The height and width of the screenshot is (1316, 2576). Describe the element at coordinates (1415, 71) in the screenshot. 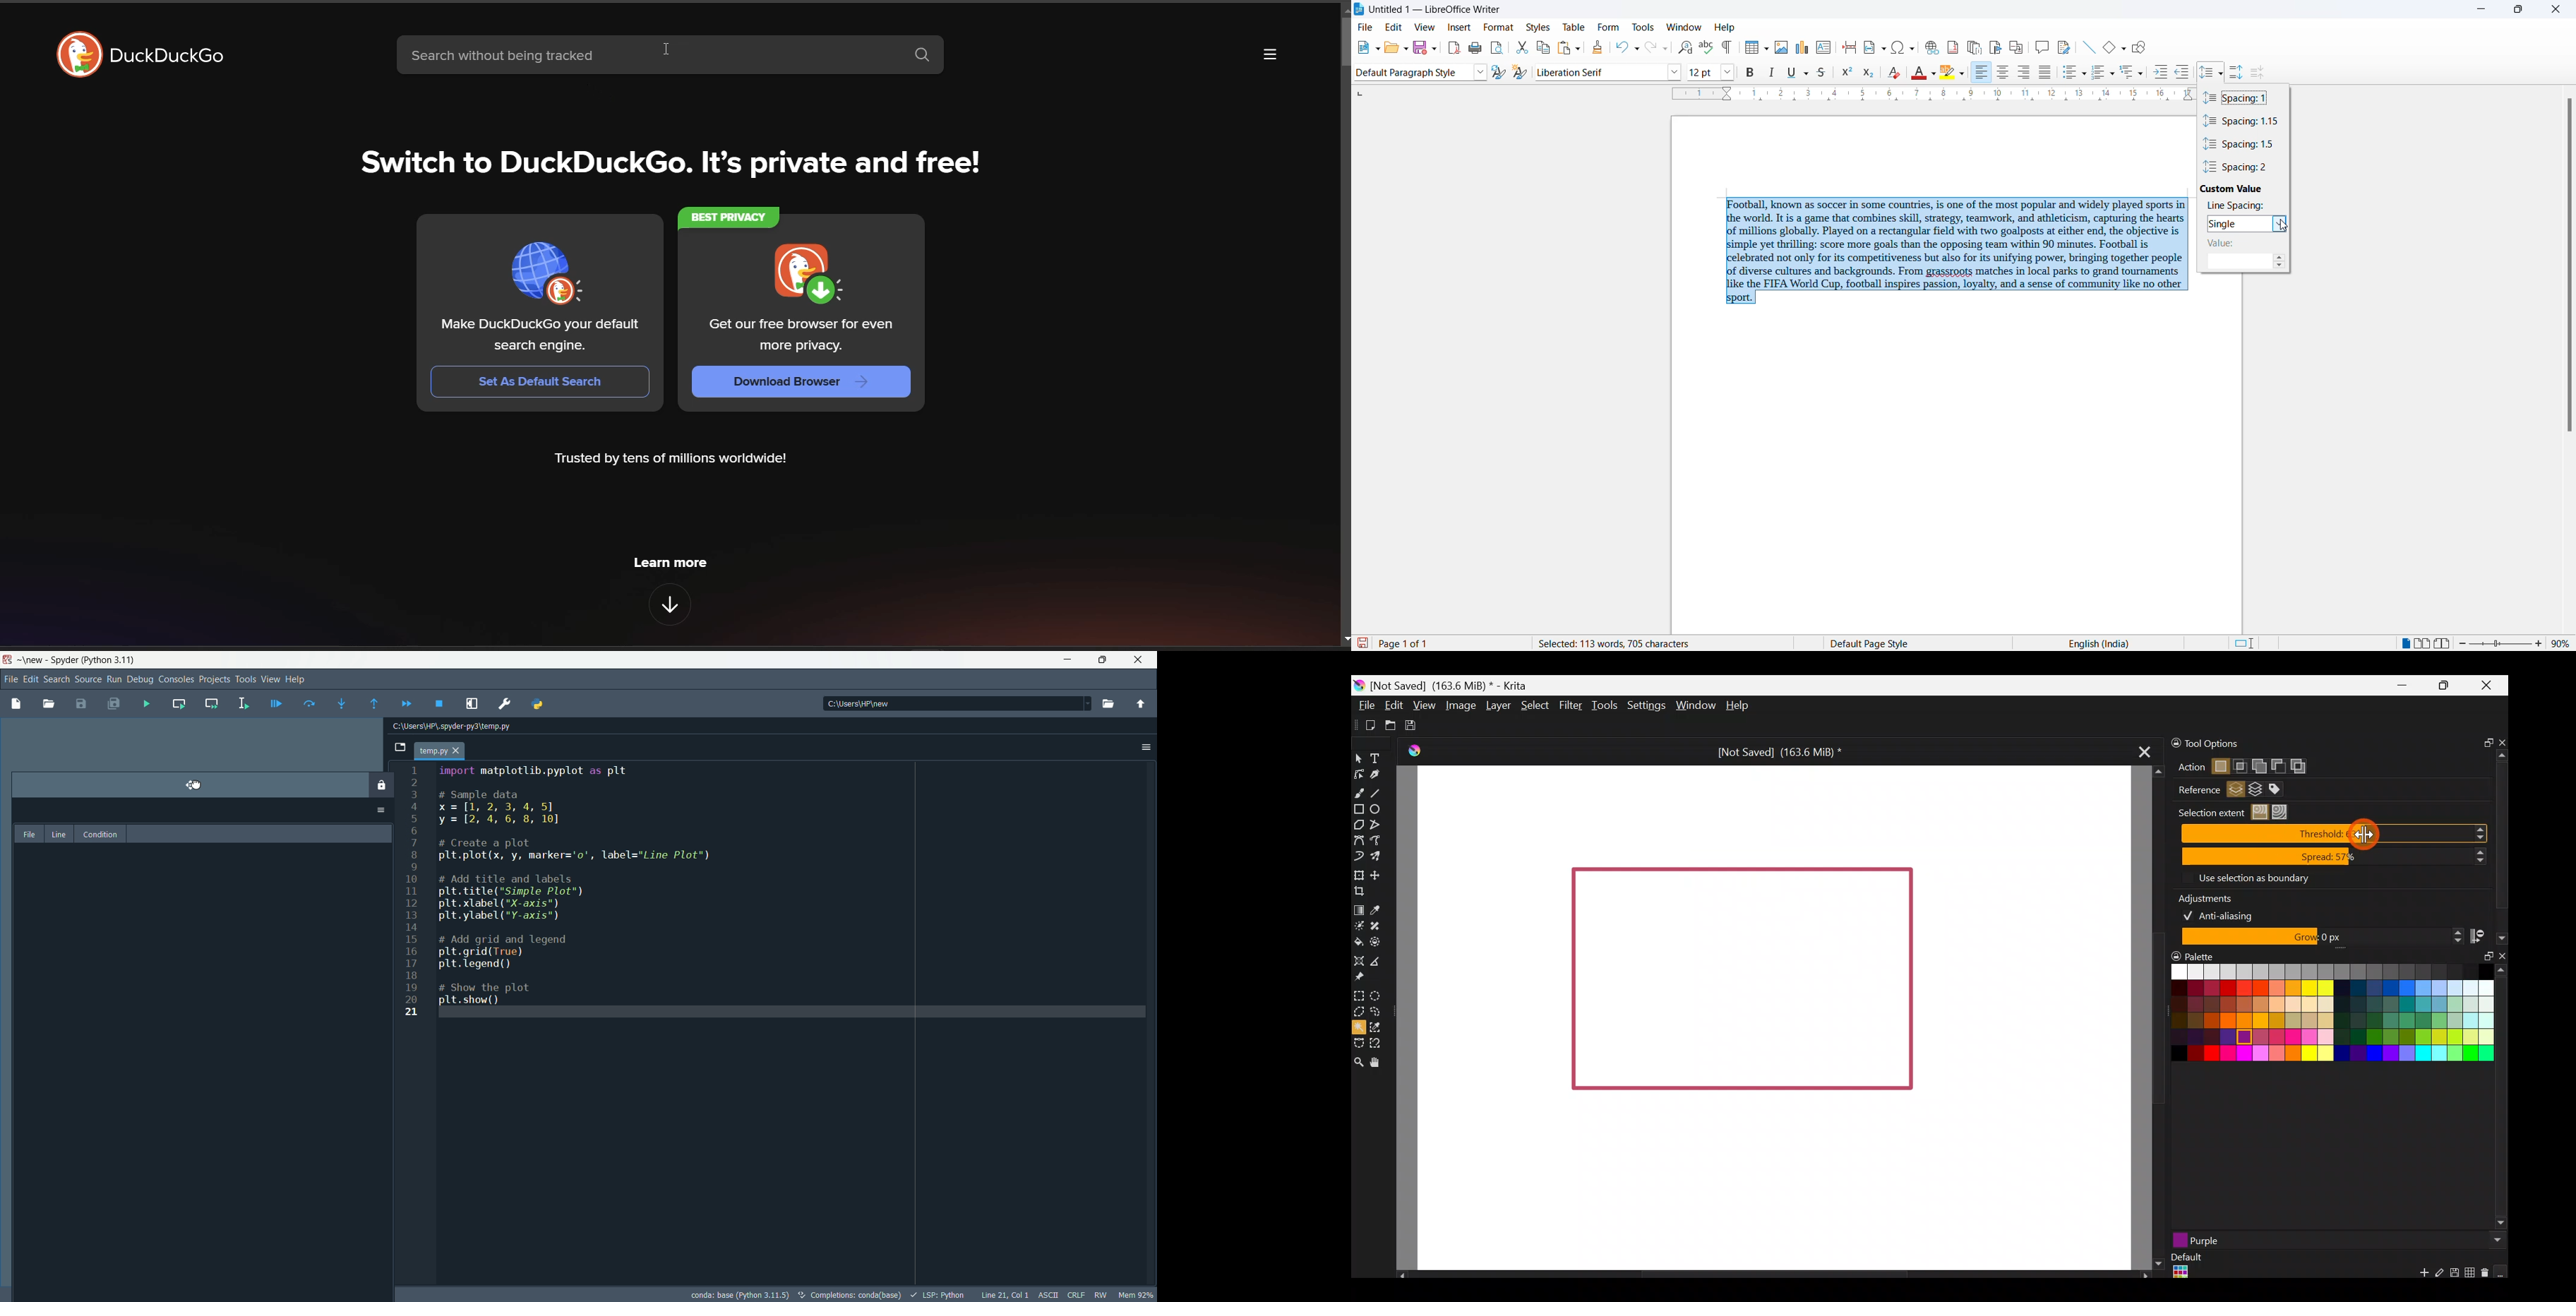

I see `paragraph style` at that location.